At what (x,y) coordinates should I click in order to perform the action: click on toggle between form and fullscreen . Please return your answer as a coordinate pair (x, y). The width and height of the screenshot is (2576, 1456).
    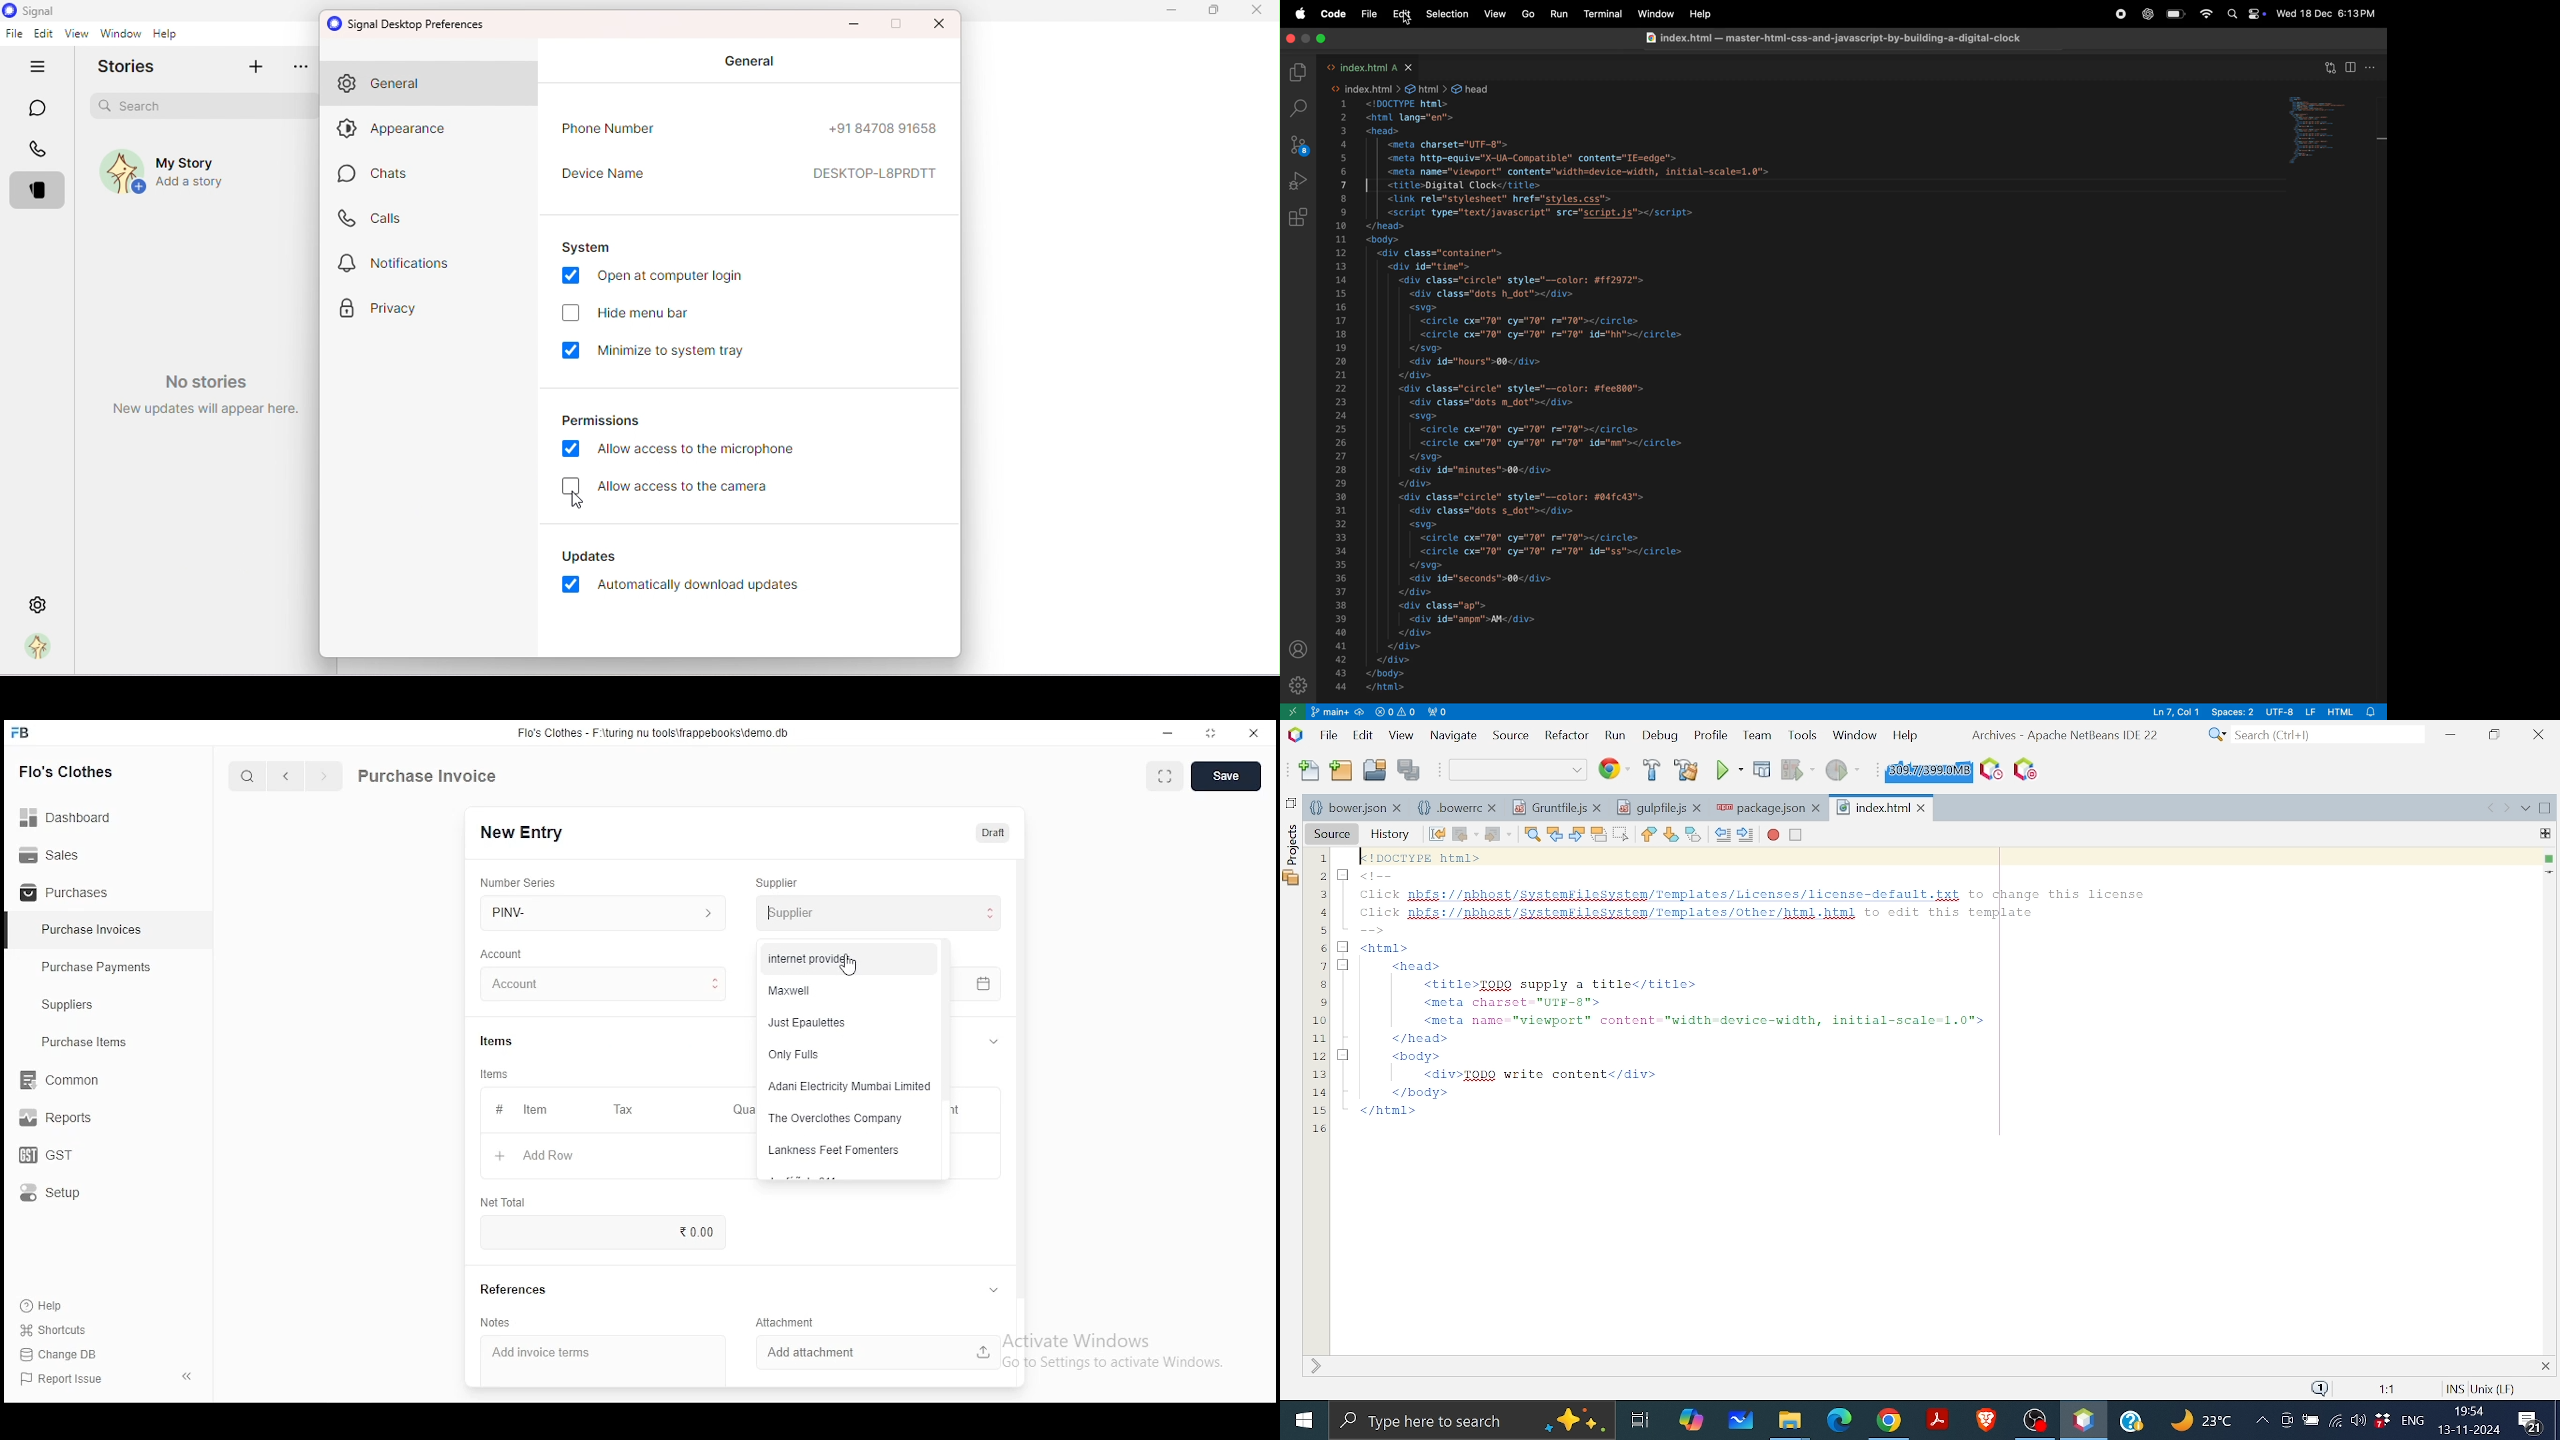
    Looking at the image, I should click on (1166, 778).